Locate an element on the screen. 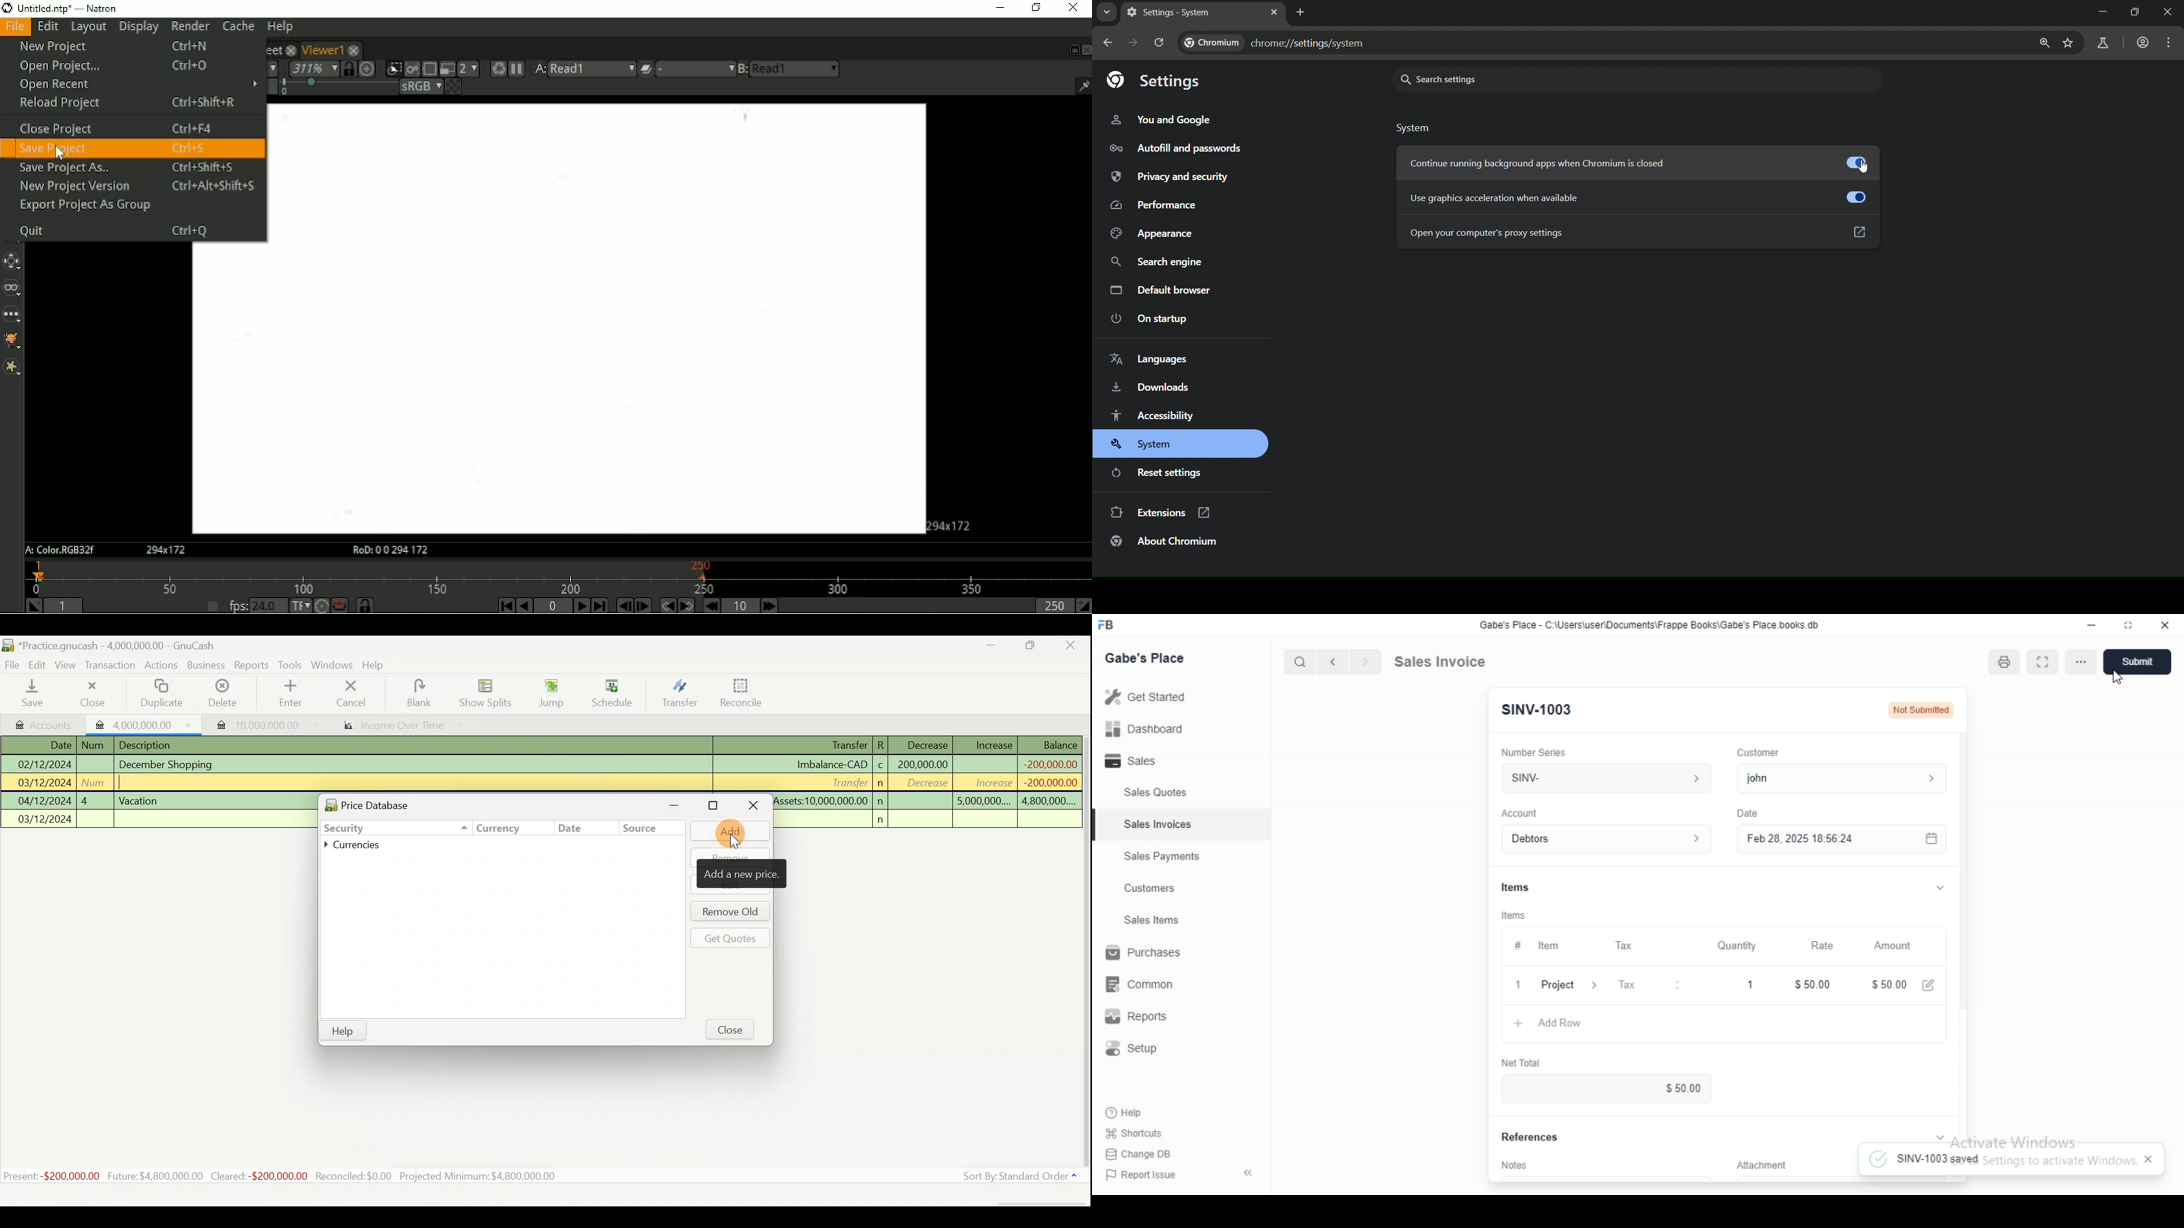 This screenshot has width=2184, height=1232. Setup is located at coordinates (1141, 1052).